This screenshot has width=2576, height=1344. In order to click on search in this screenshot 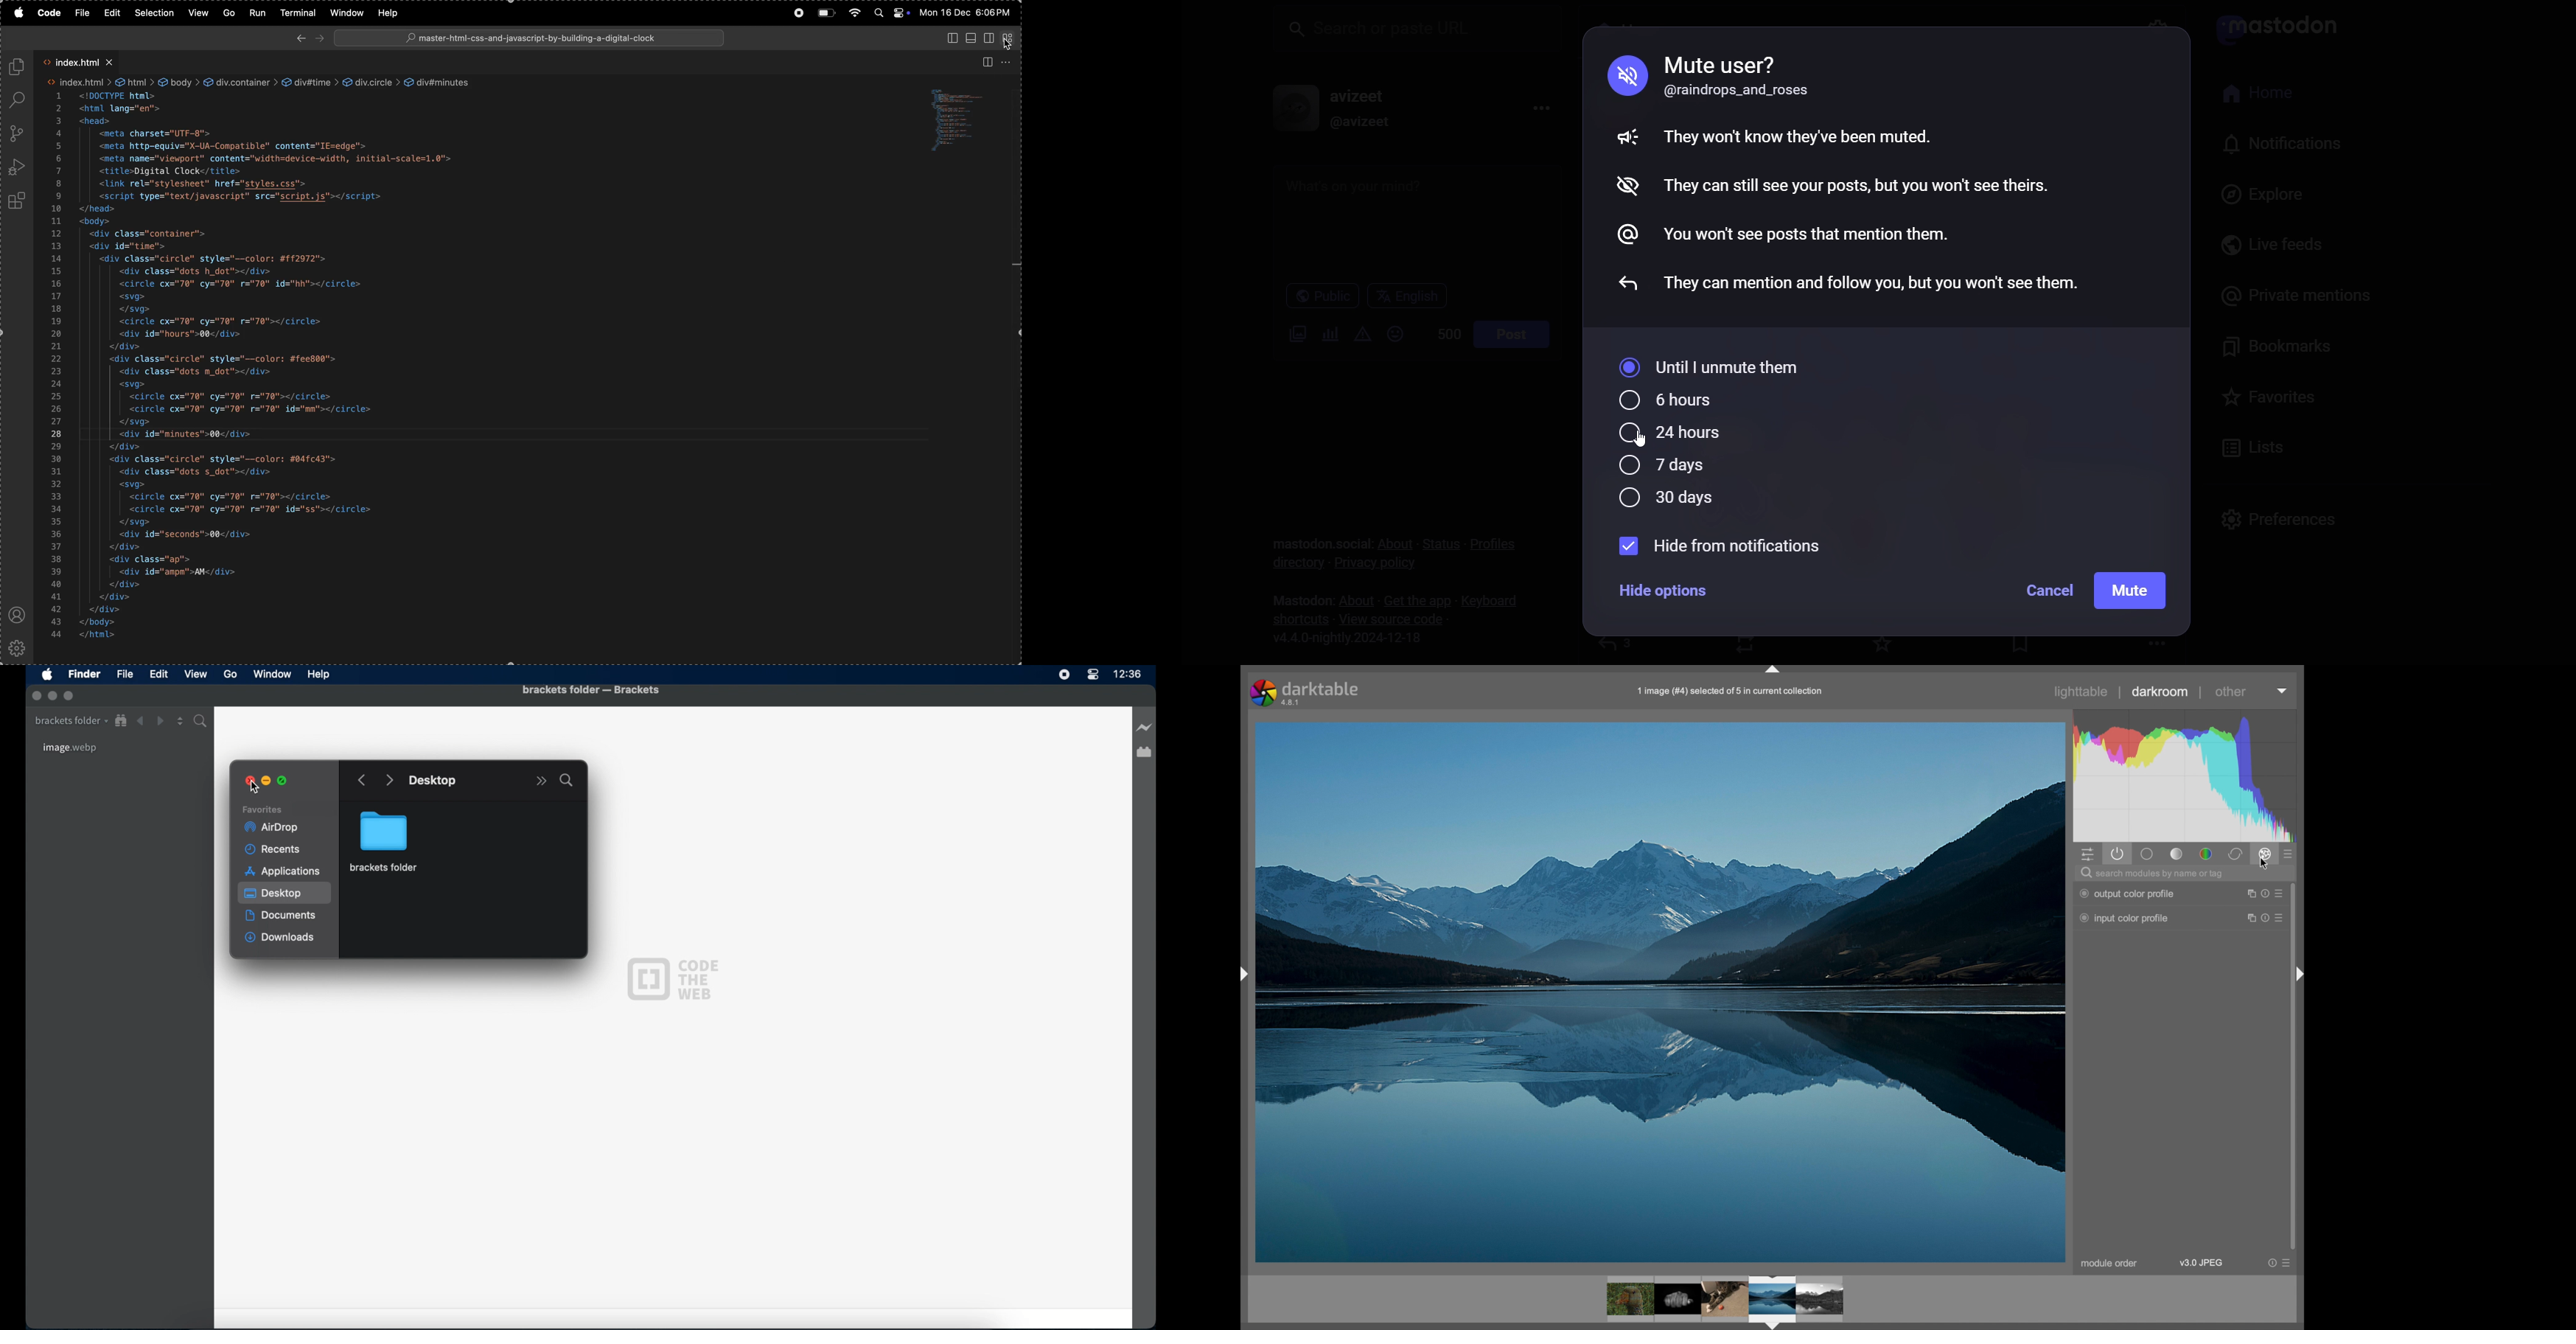, I will do `click(20, 100)`.